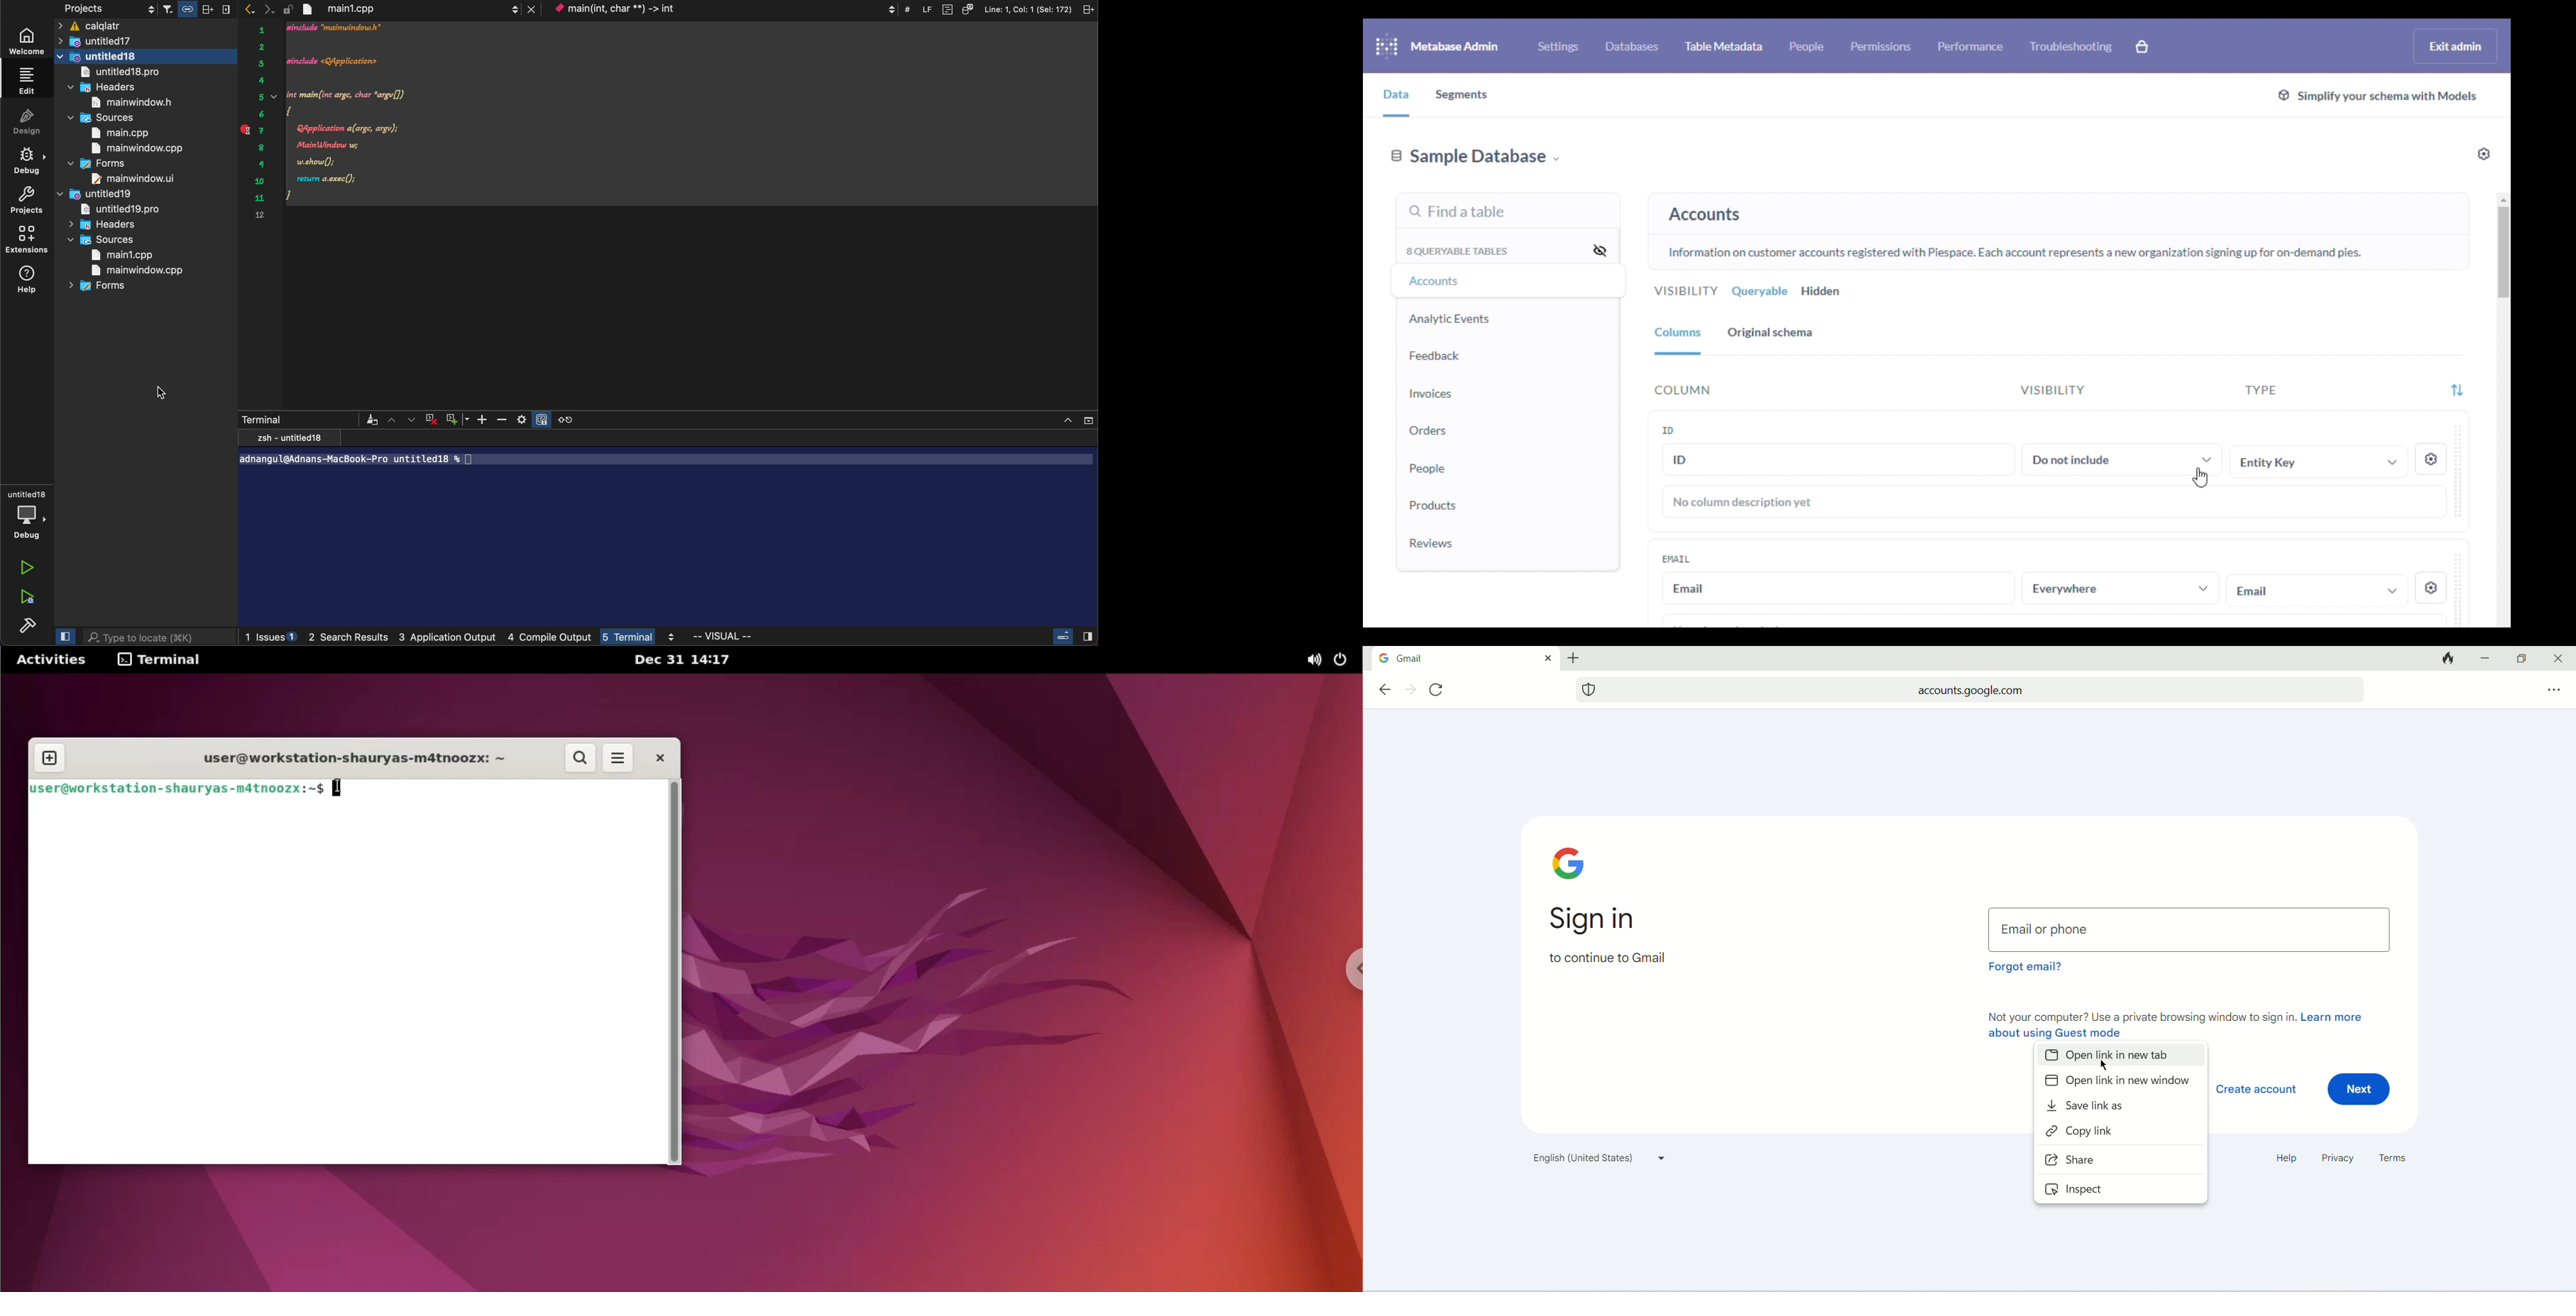 The width and height of the screenshot is (2576, 1316). What do you see at coordinates (25, 624) in the screenshot?
I see `build` at bounding box center [25, 624].